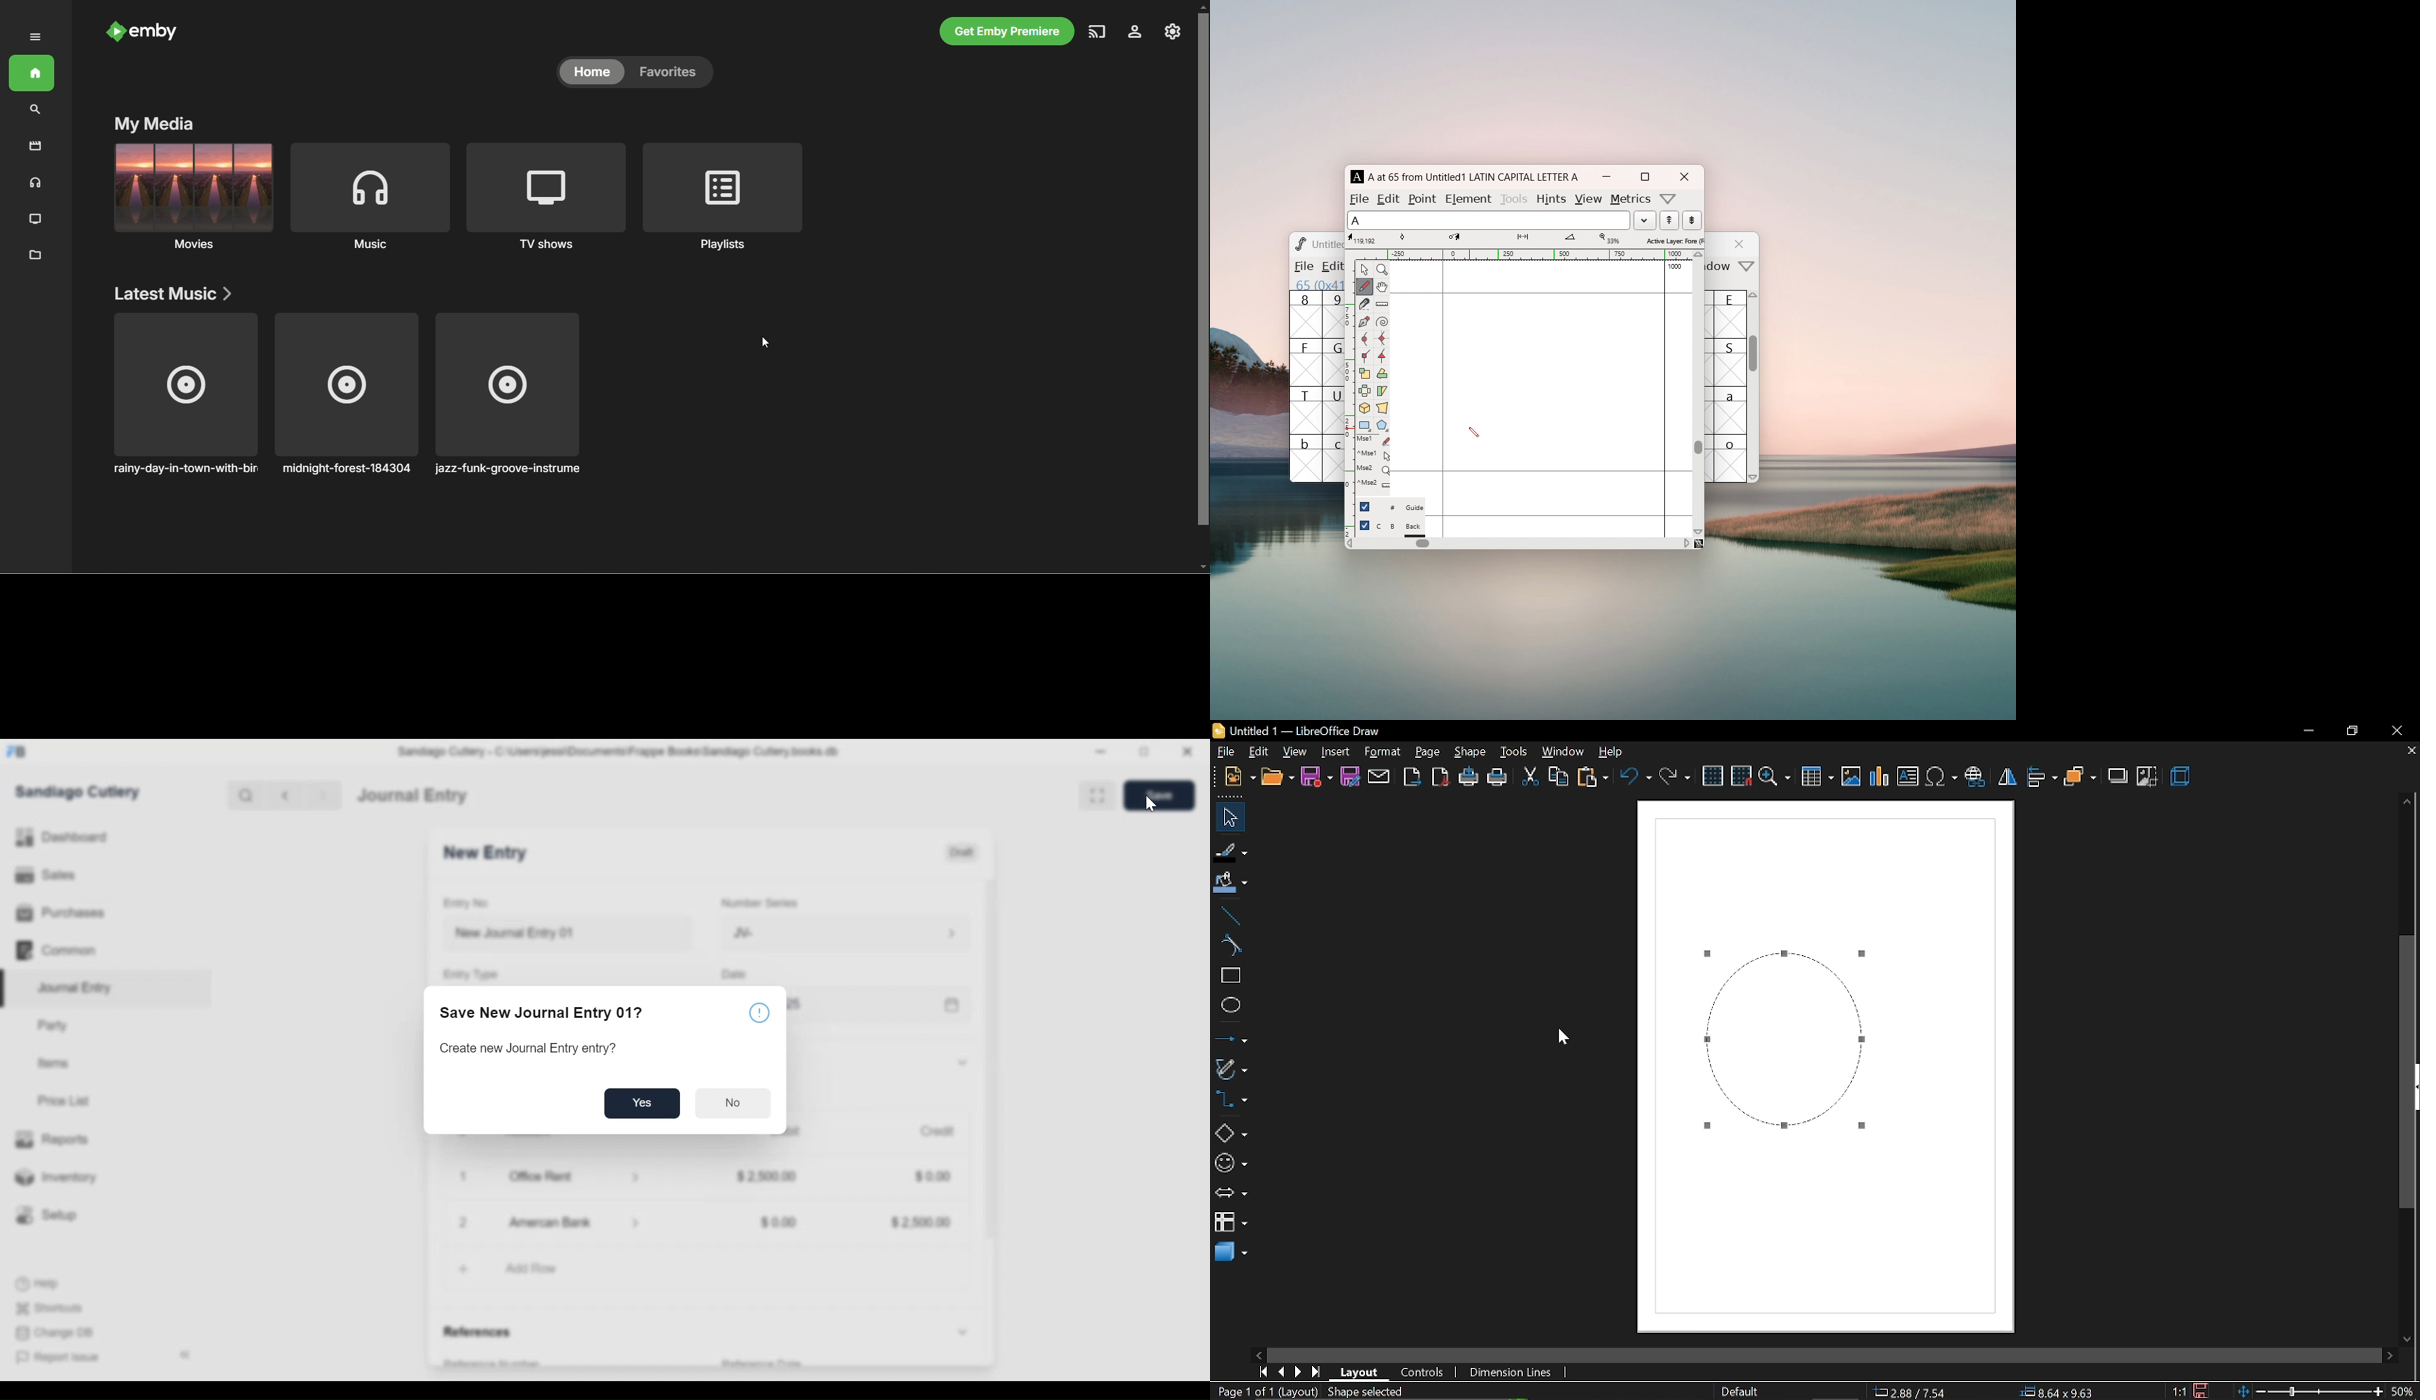  What do you see at coordinates (1365, 409) in the screenshot?
I see `rotate the selection to 3D and project back to plane` at bounding box center [1365, 409].